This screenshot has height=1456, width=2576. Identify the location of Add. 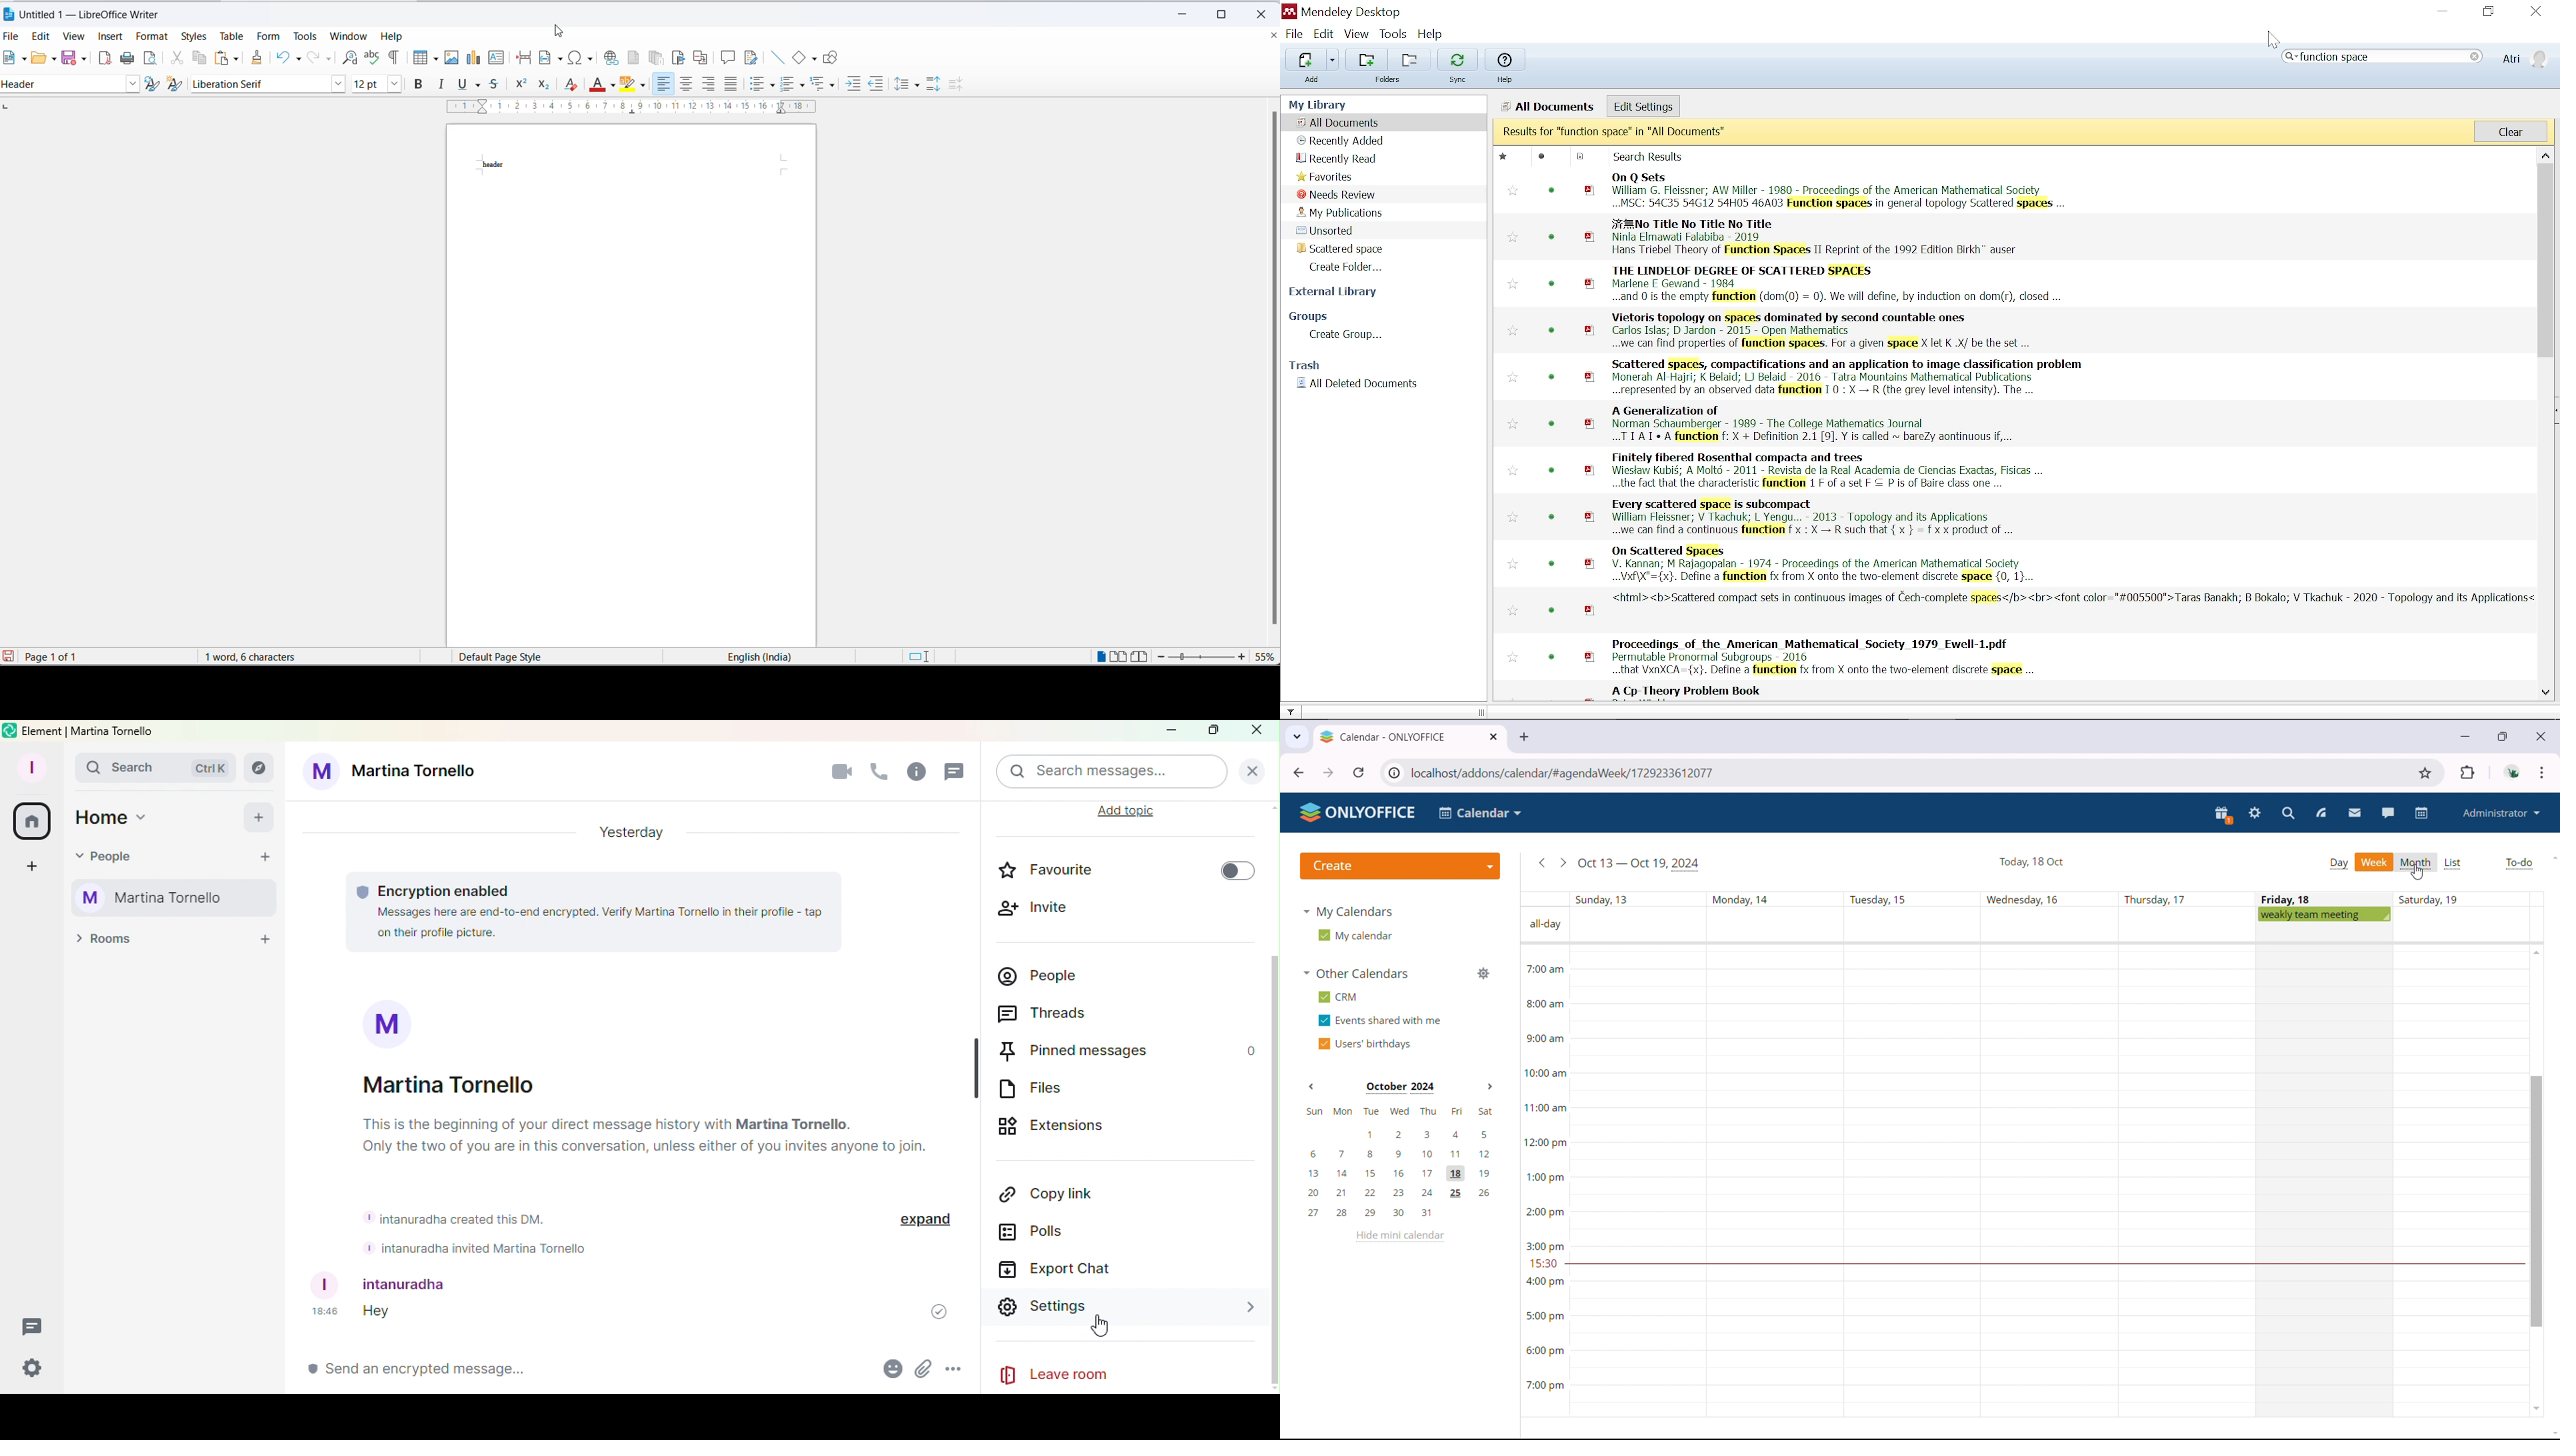
(261, 822).